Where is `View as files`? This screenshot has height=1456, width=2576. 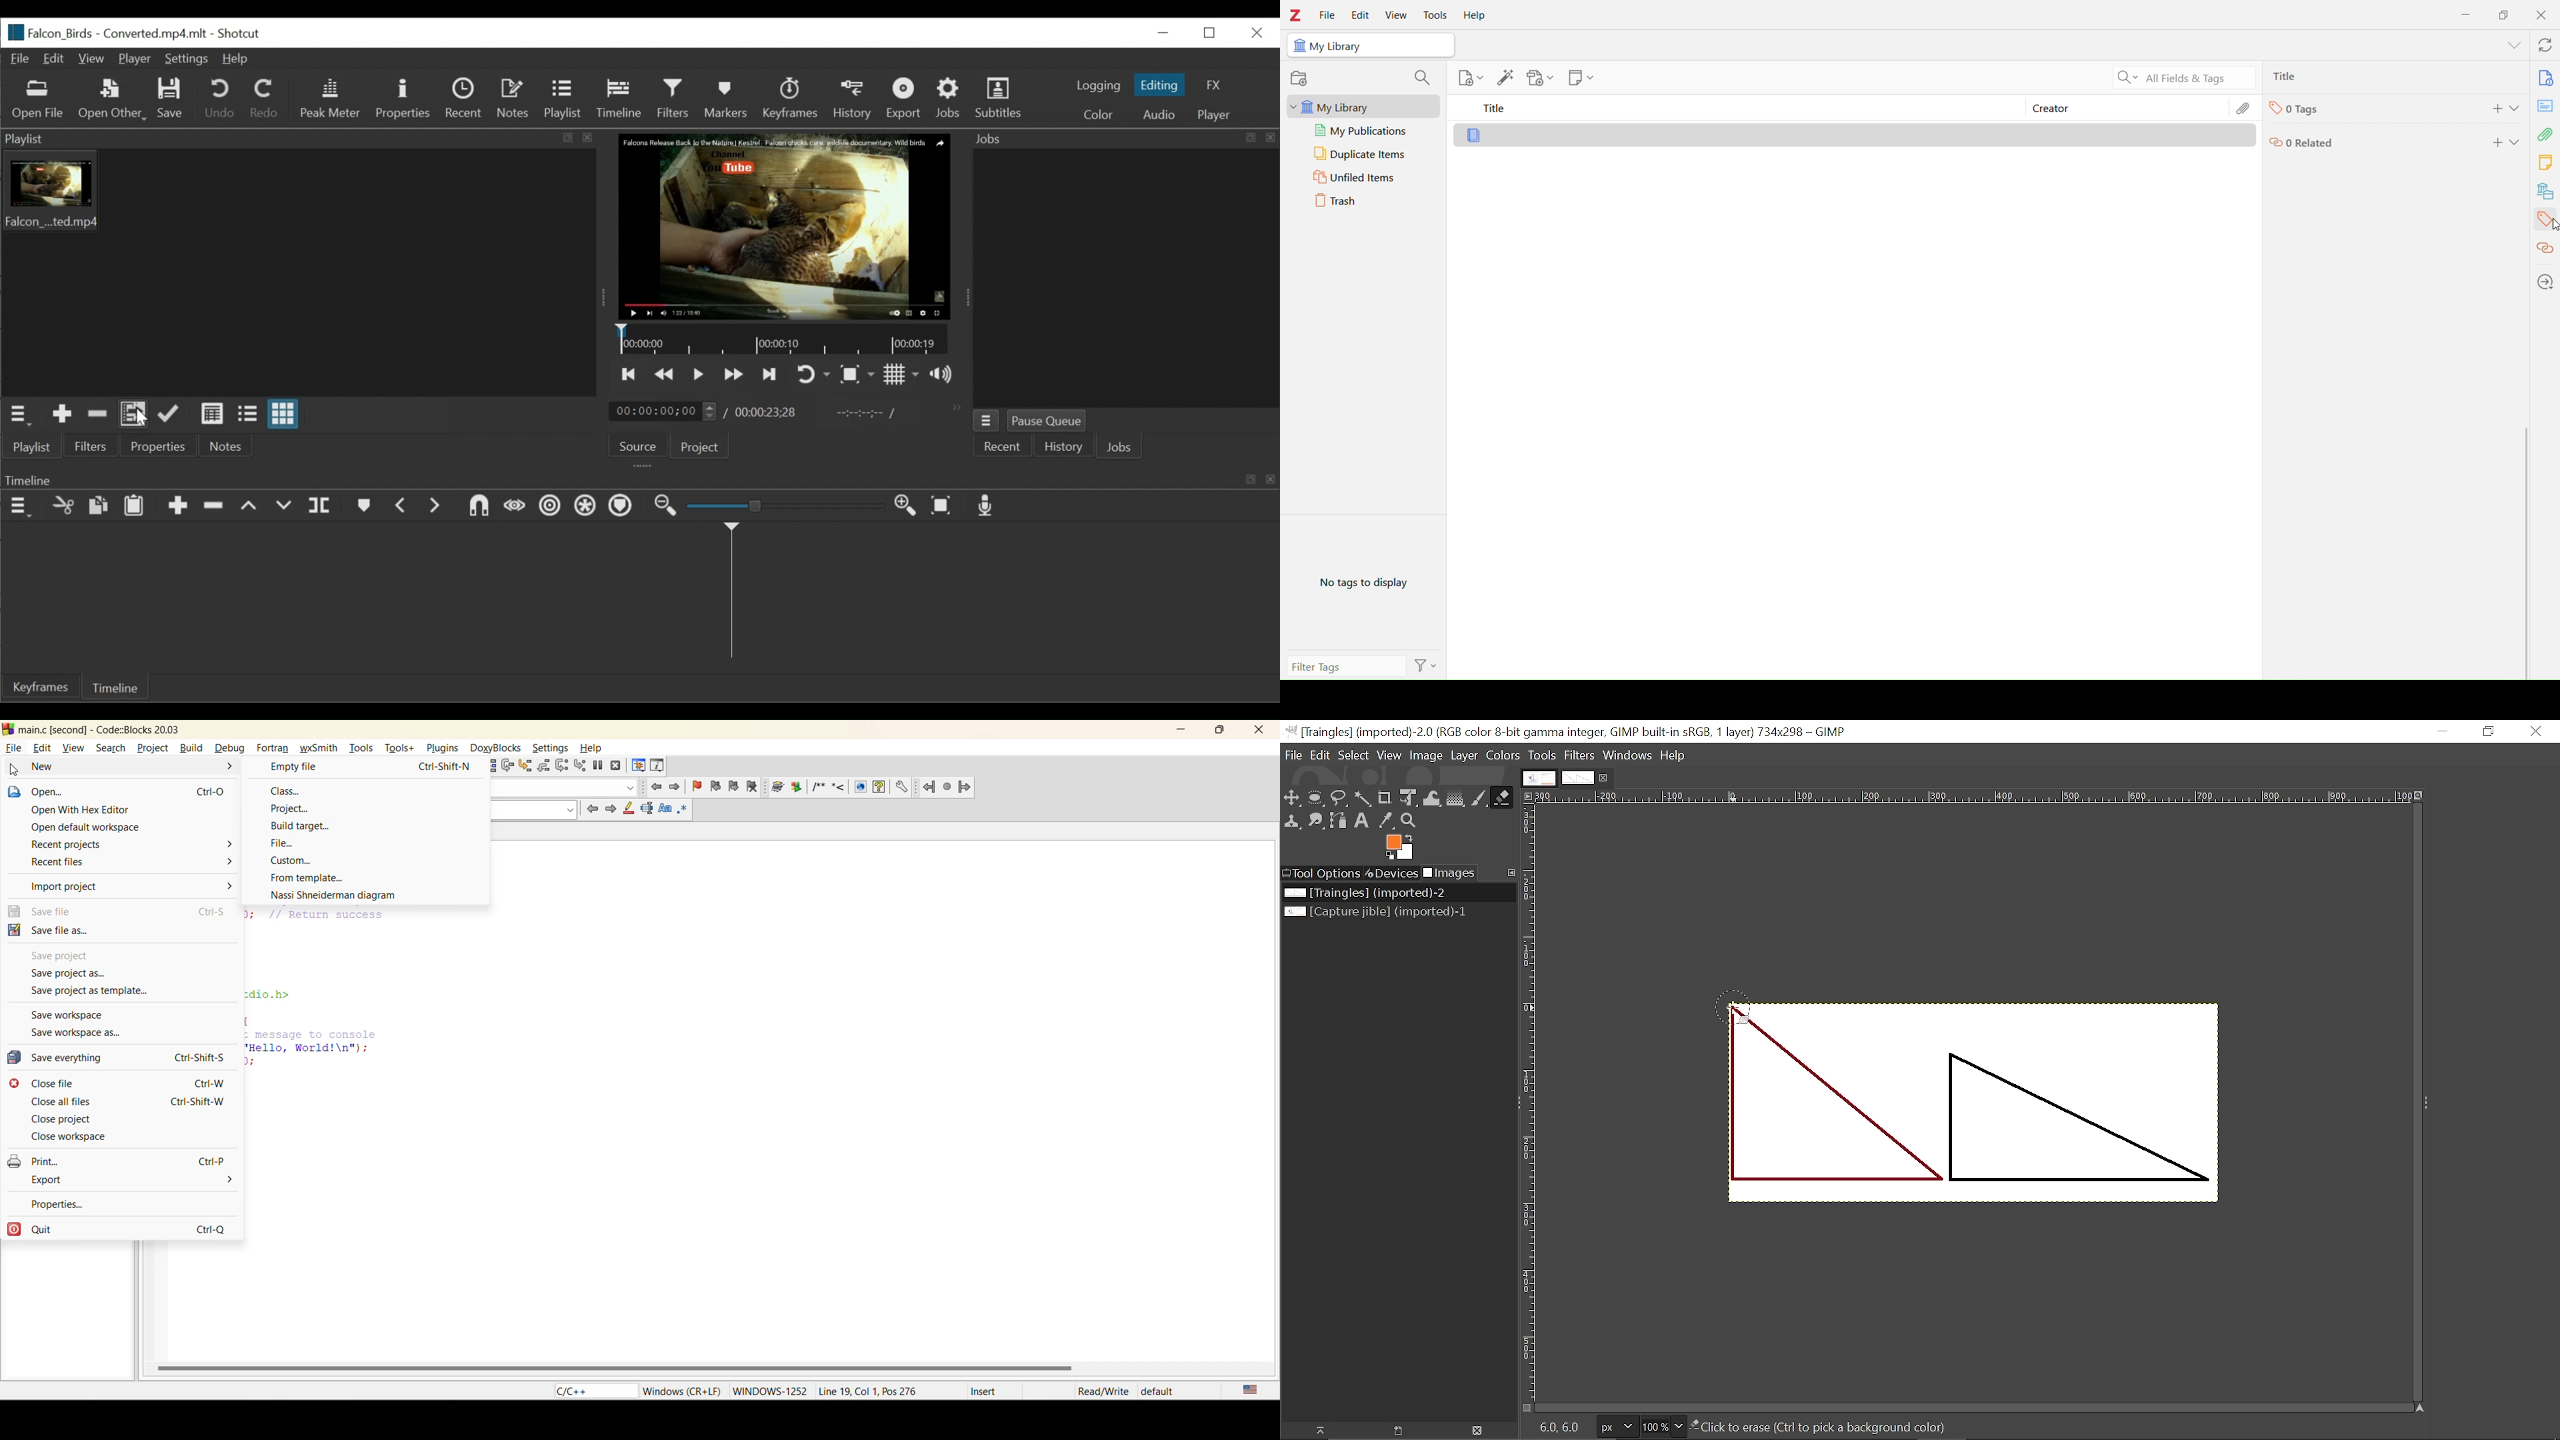
View as files is located at coordinates (251, 415).